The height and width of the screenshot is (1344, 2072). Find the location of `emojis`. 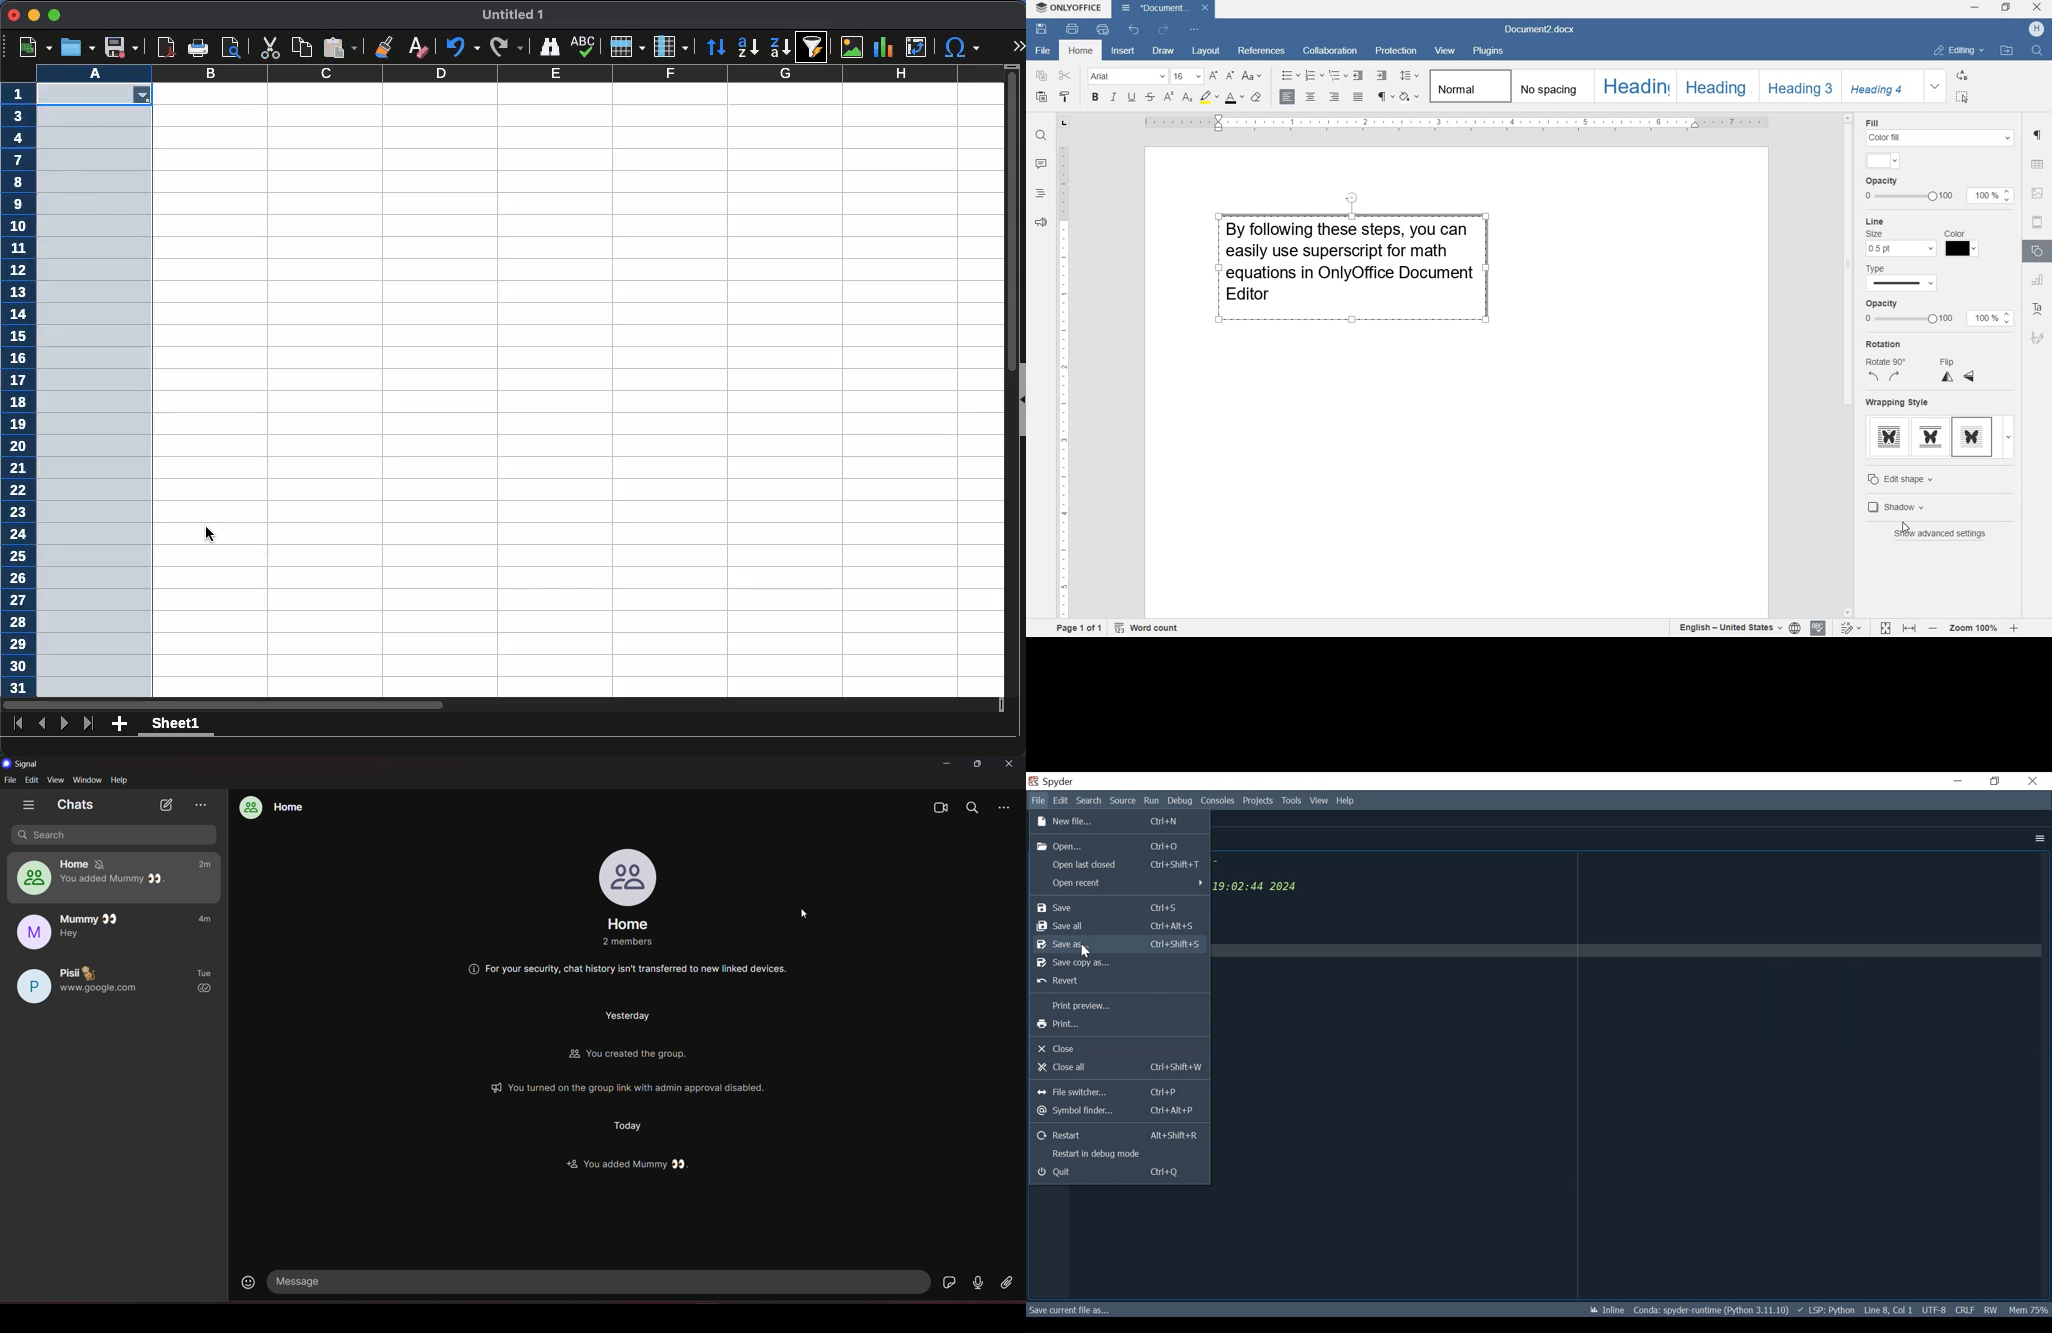

emojis is located at coordinates (249, 1282).